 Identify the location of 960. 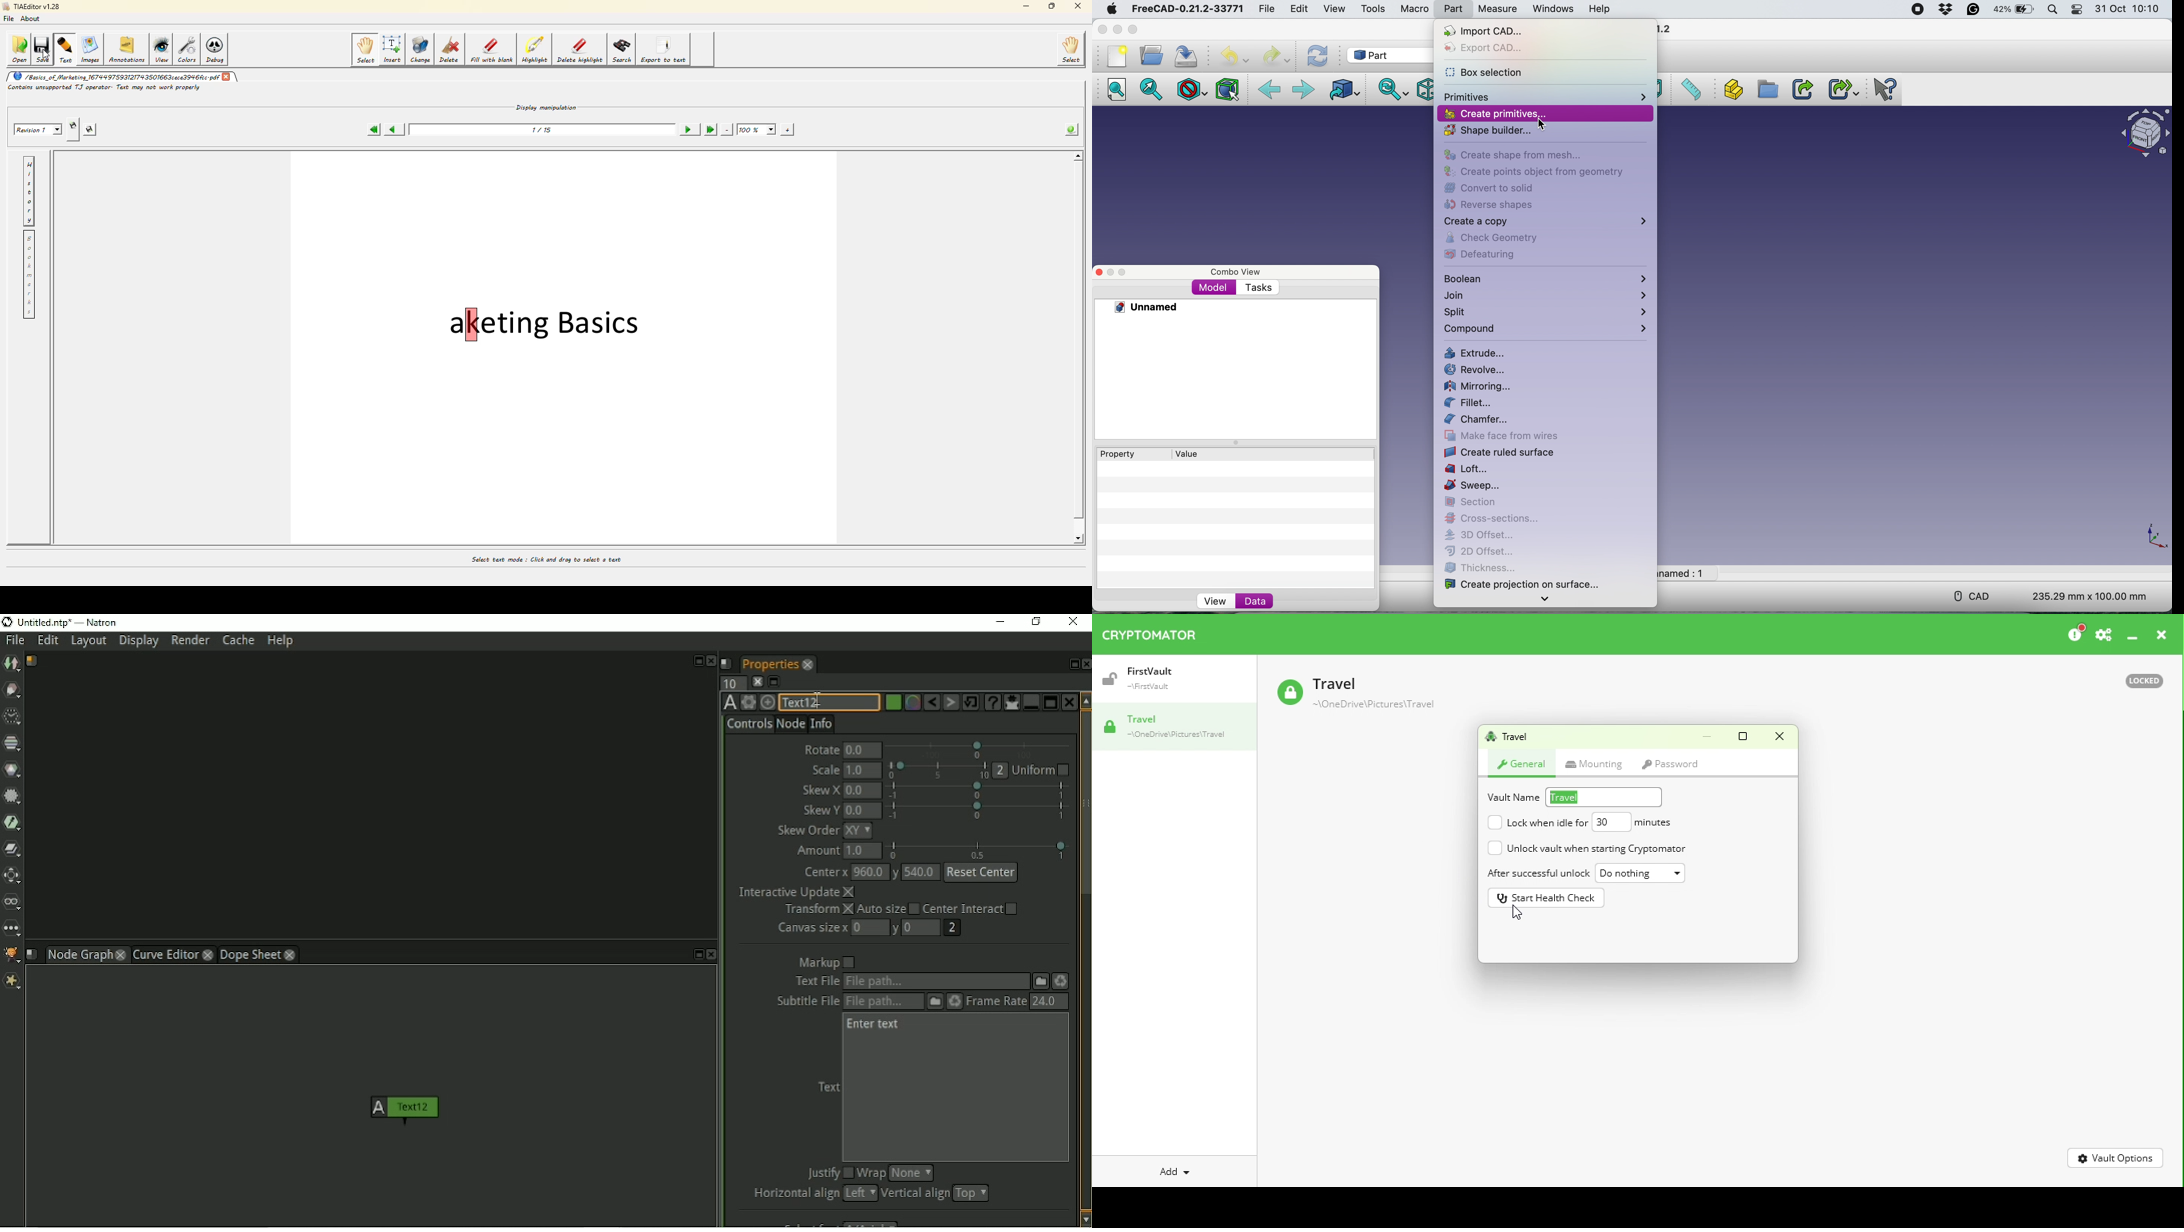
(869, 871).